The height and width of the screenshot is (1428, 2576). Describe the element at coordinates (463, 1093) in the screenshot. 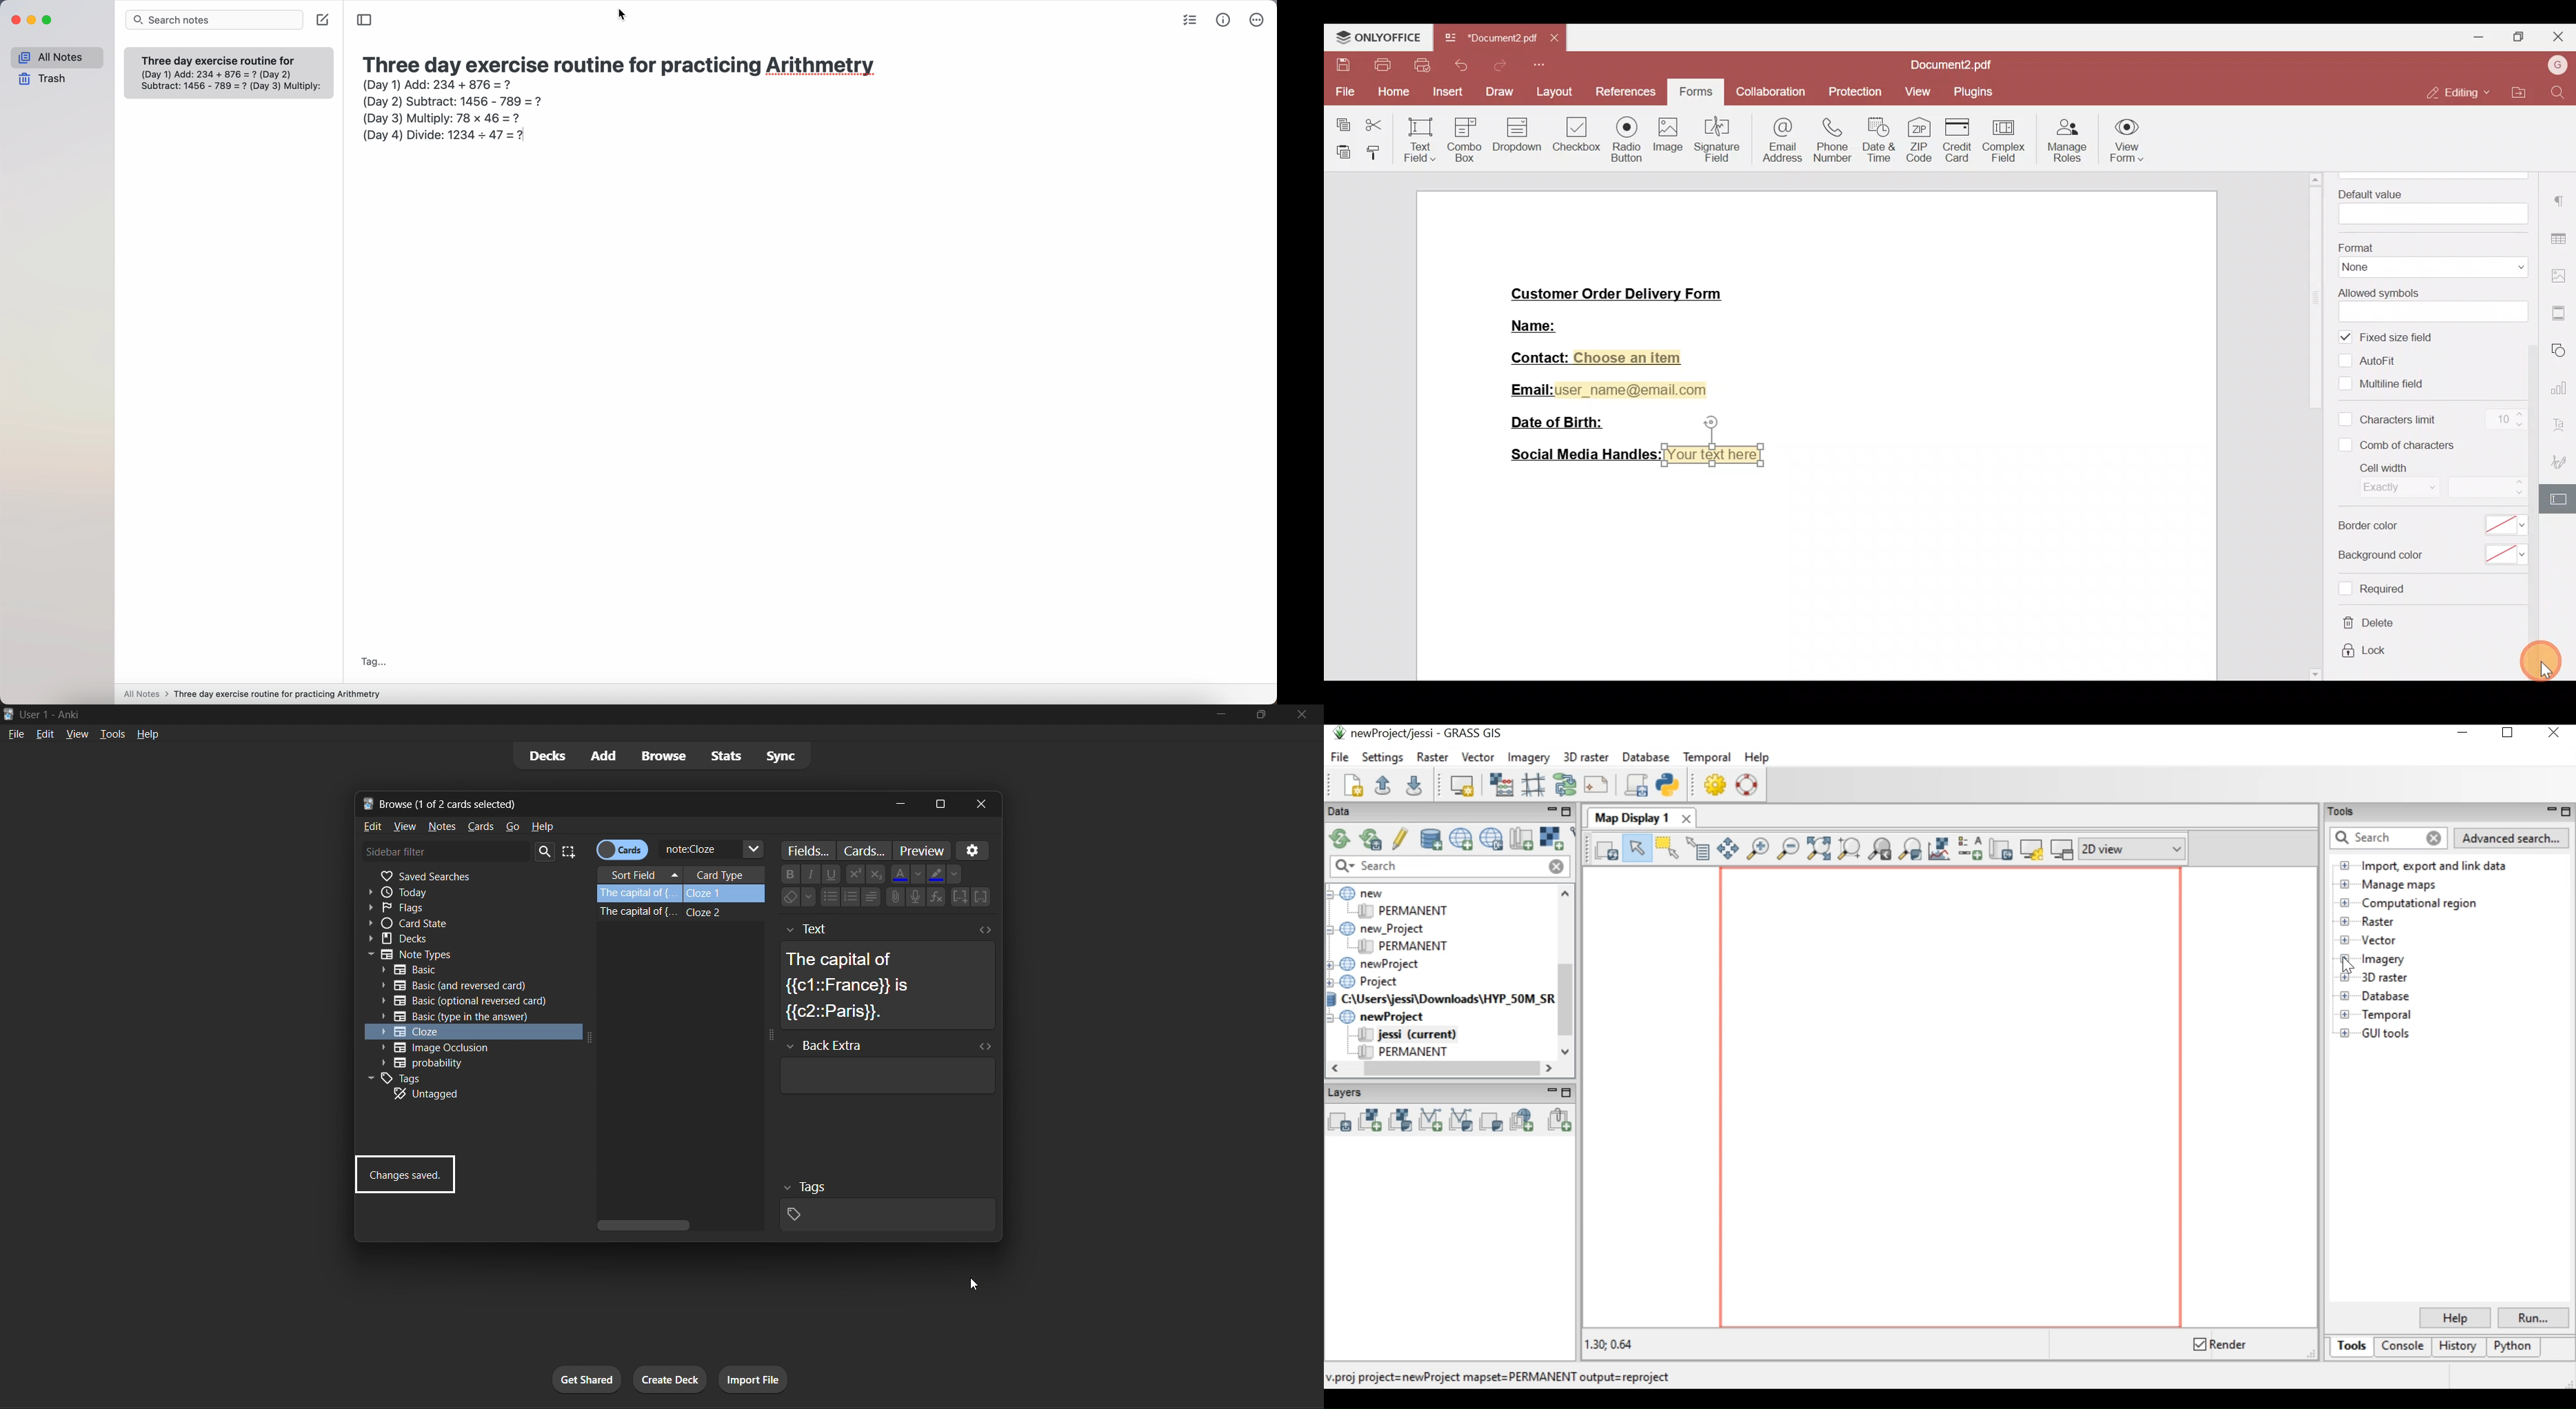

I see `untagged filter` at that location.